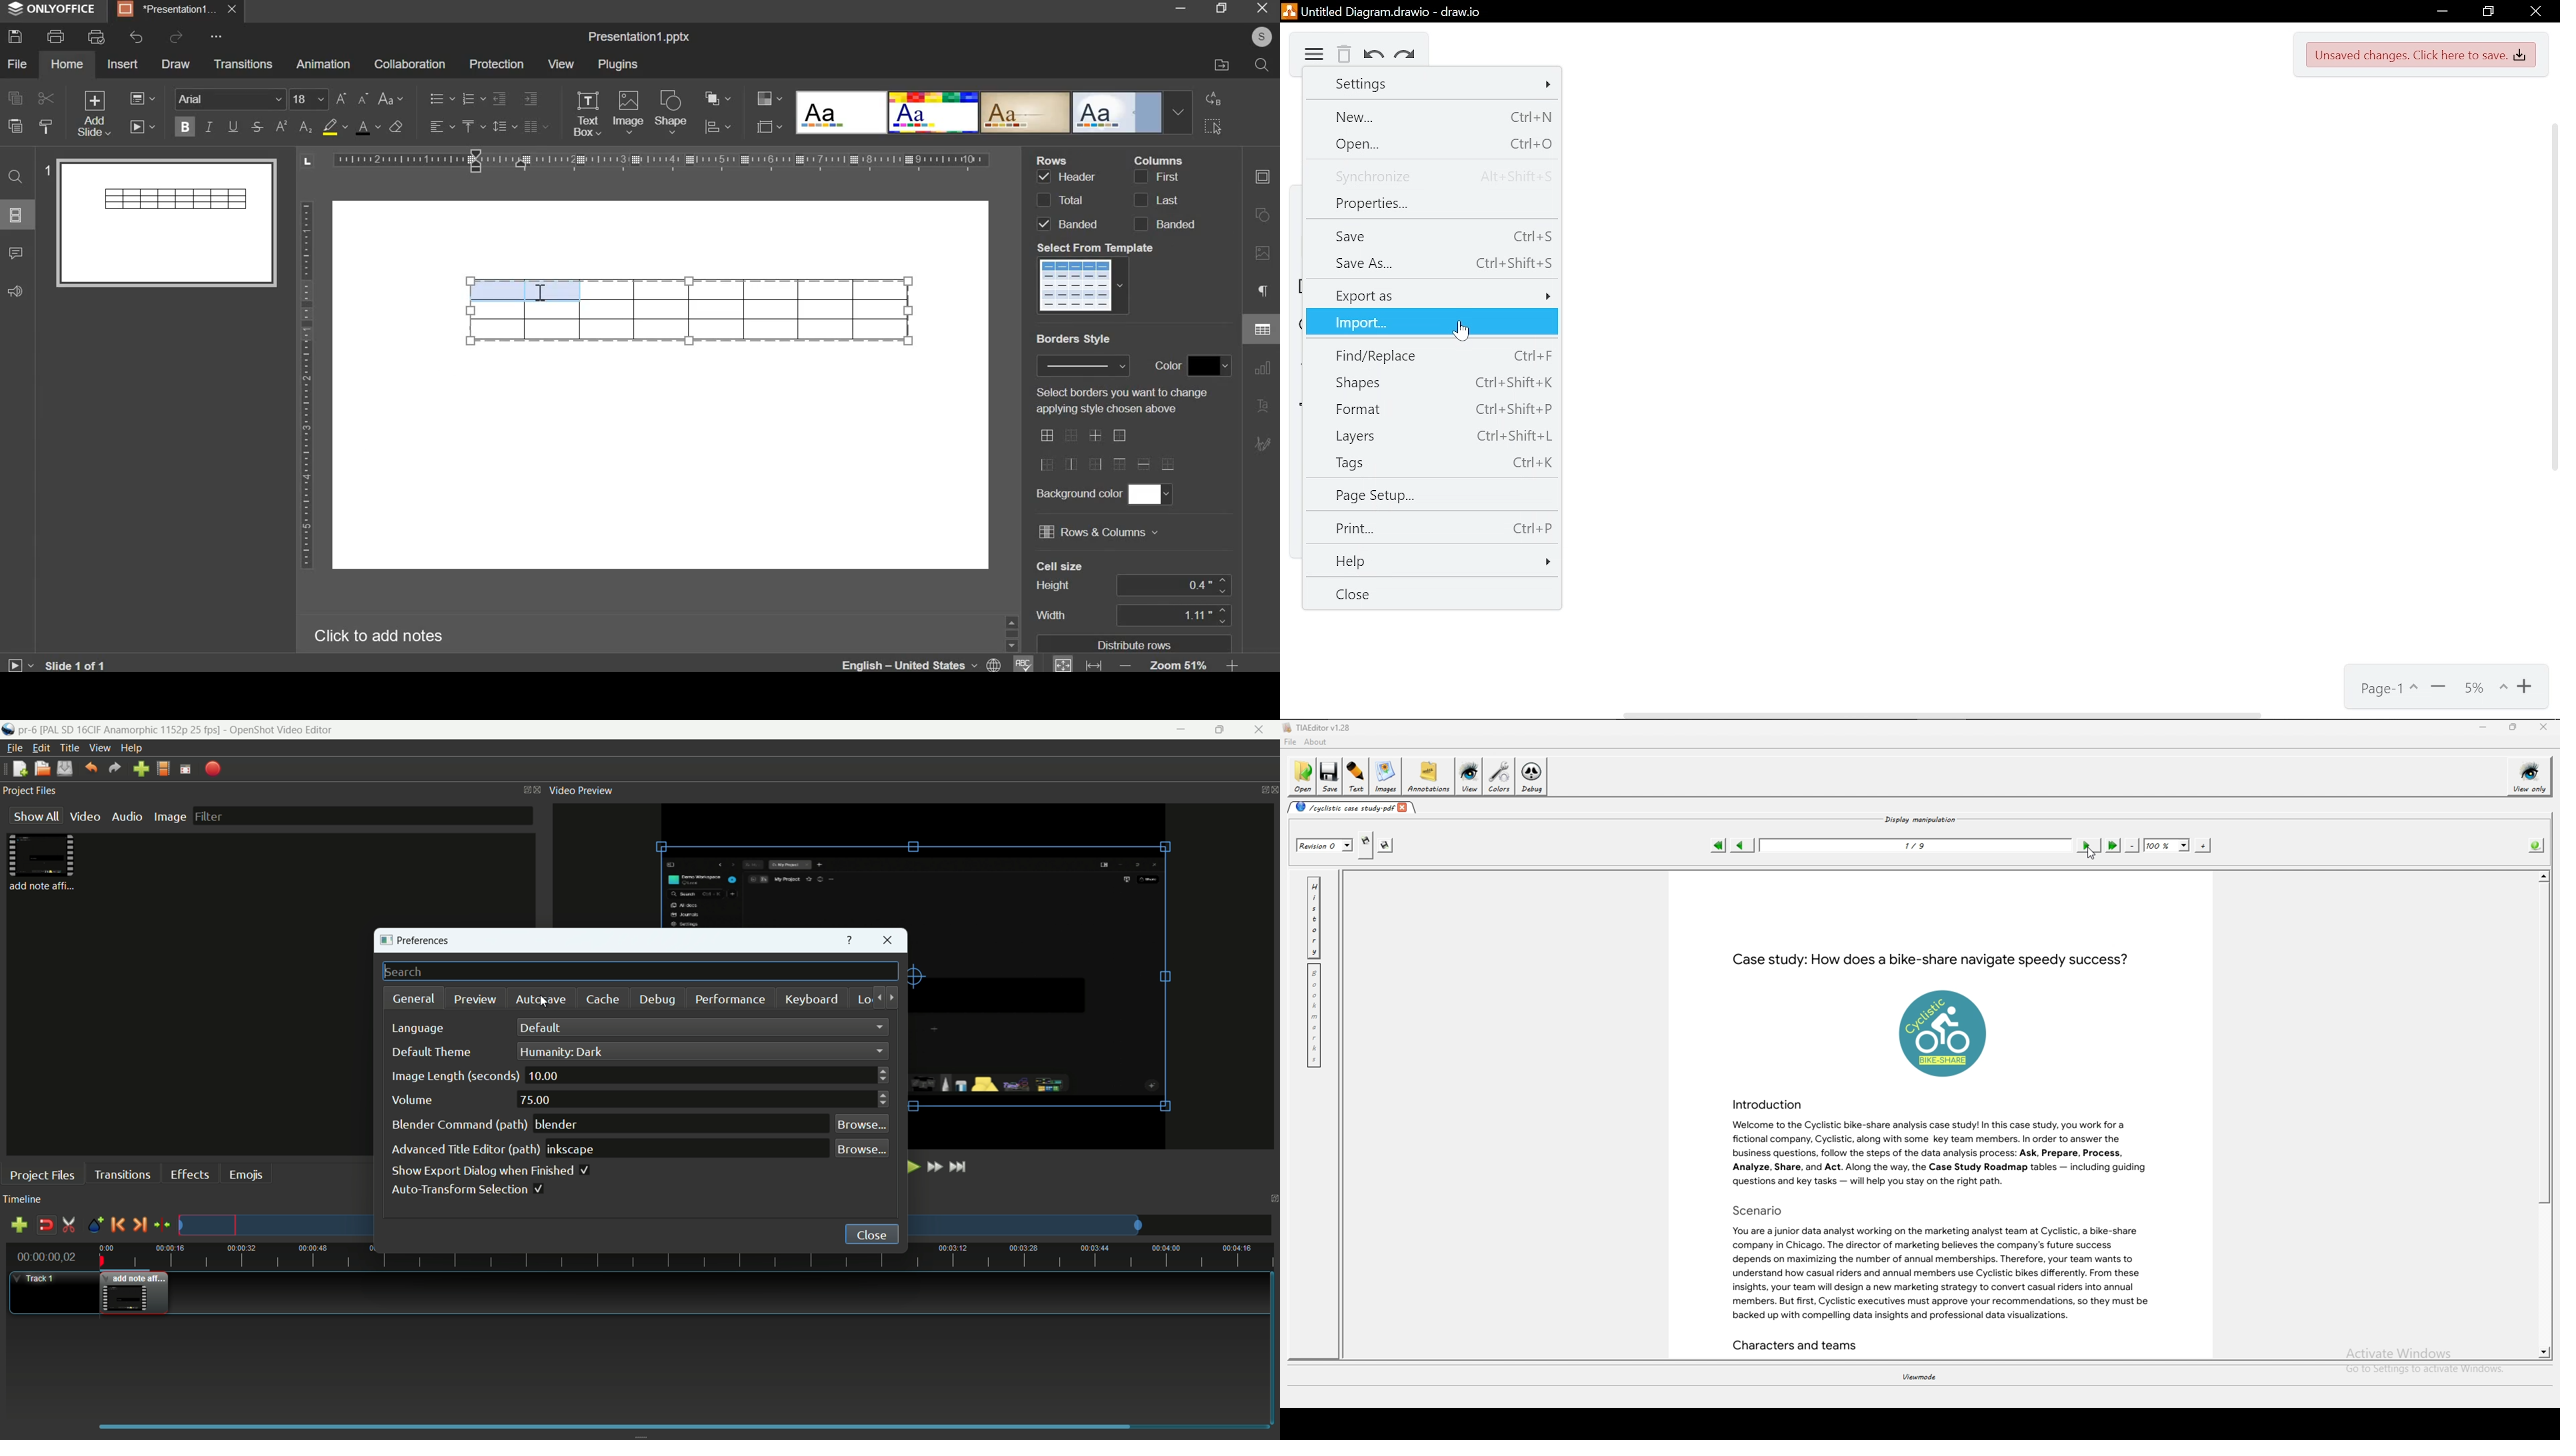 This screenshot has width=2576, height=1456. Describe the element at coordinates (472, 126) in the screenshot. I see `vertical alignment` at that location.